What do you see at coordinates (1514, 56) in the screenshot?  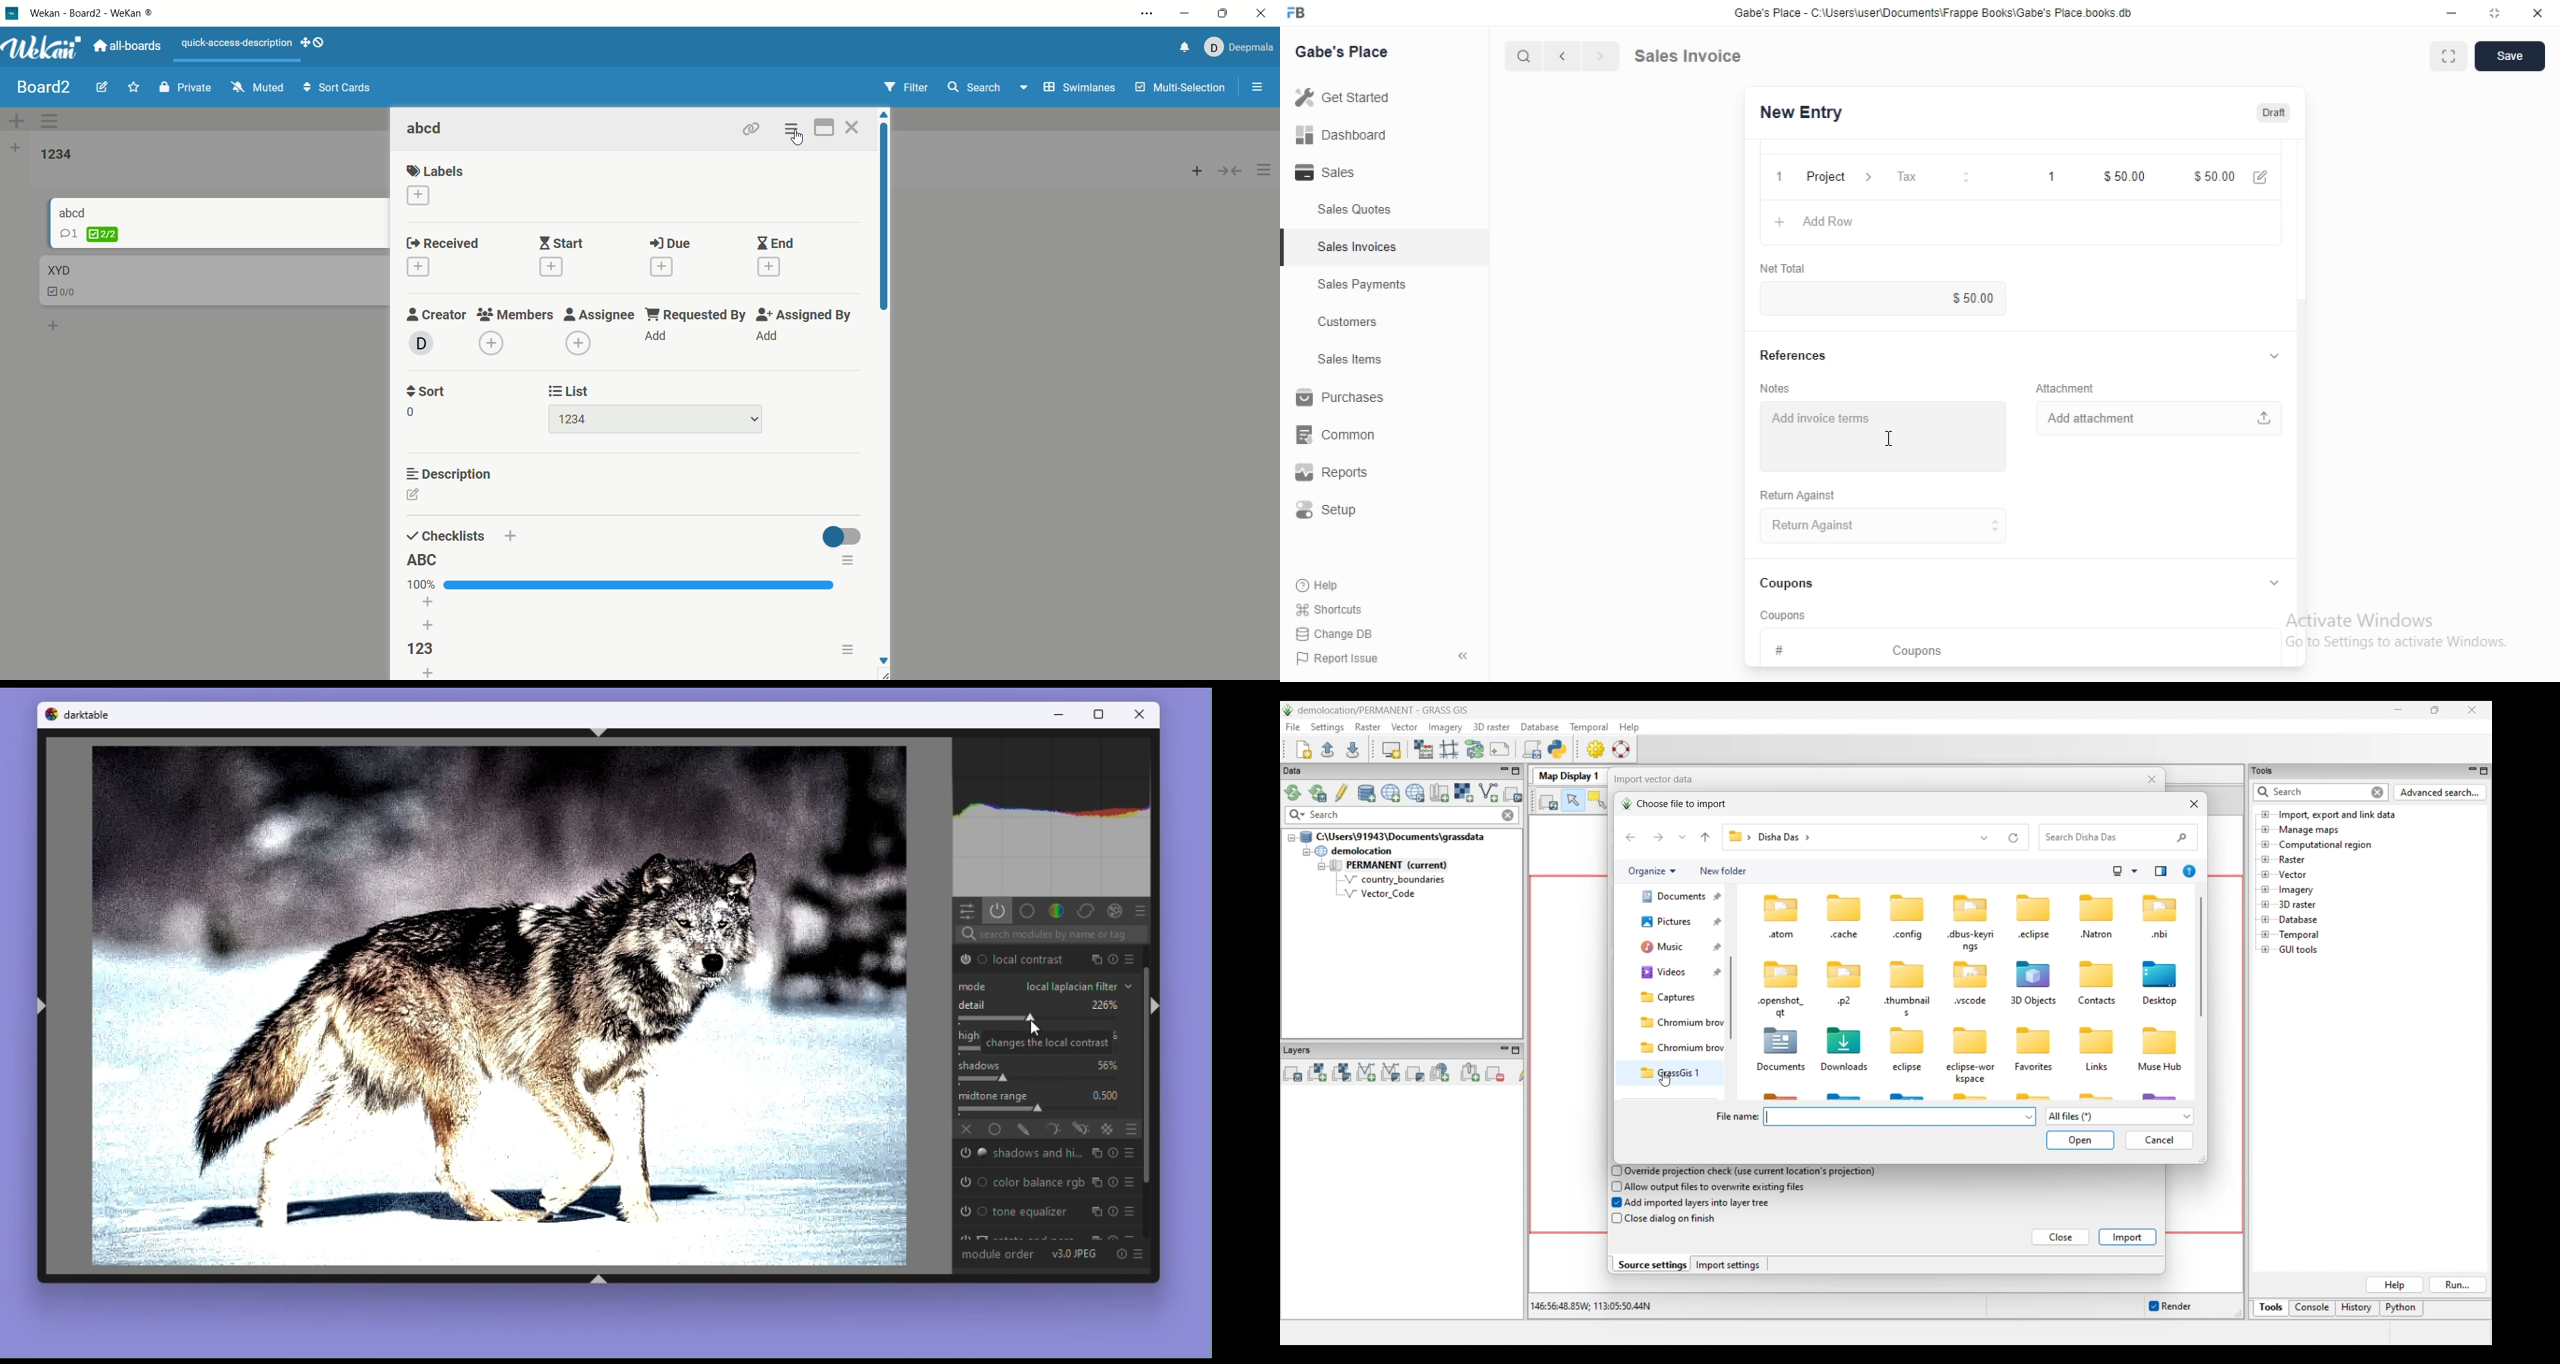 I see `cursor` at bounding box center [1514, 56].